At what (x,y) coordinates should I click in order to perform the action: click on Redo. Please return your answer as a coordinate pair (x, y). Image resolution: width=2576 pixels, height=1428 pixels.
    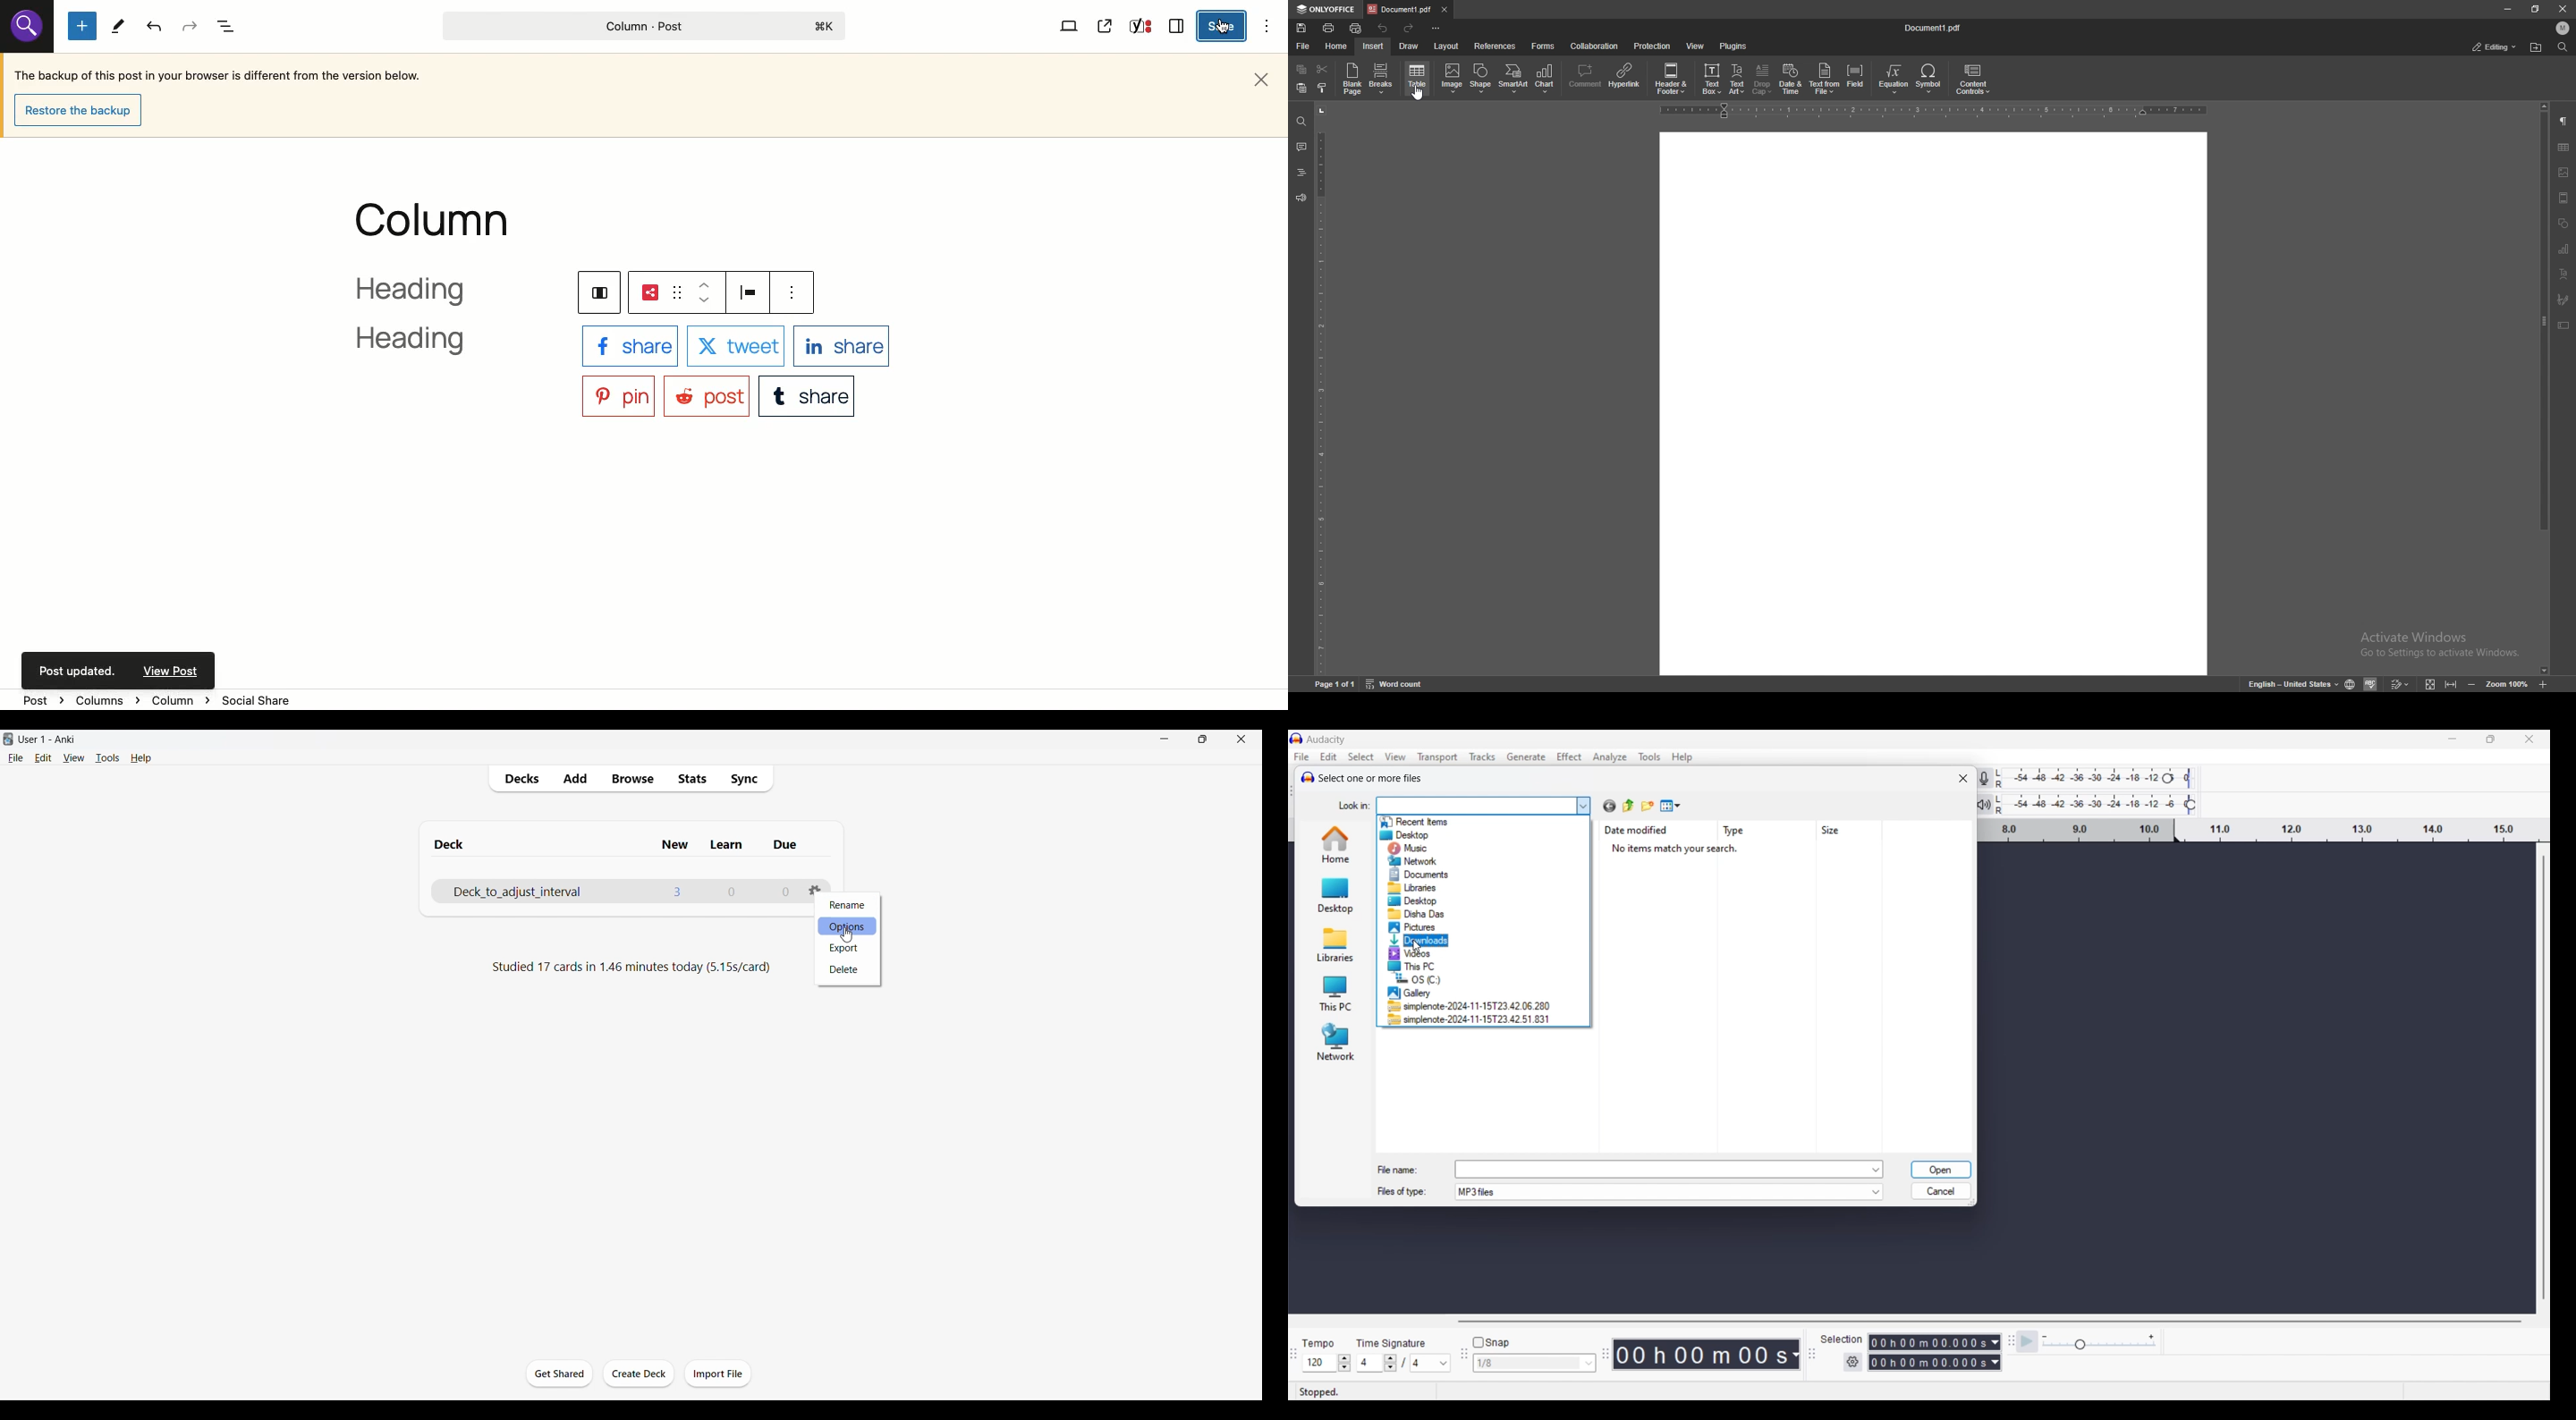
    Looking at the image, I should click on (191, 27).